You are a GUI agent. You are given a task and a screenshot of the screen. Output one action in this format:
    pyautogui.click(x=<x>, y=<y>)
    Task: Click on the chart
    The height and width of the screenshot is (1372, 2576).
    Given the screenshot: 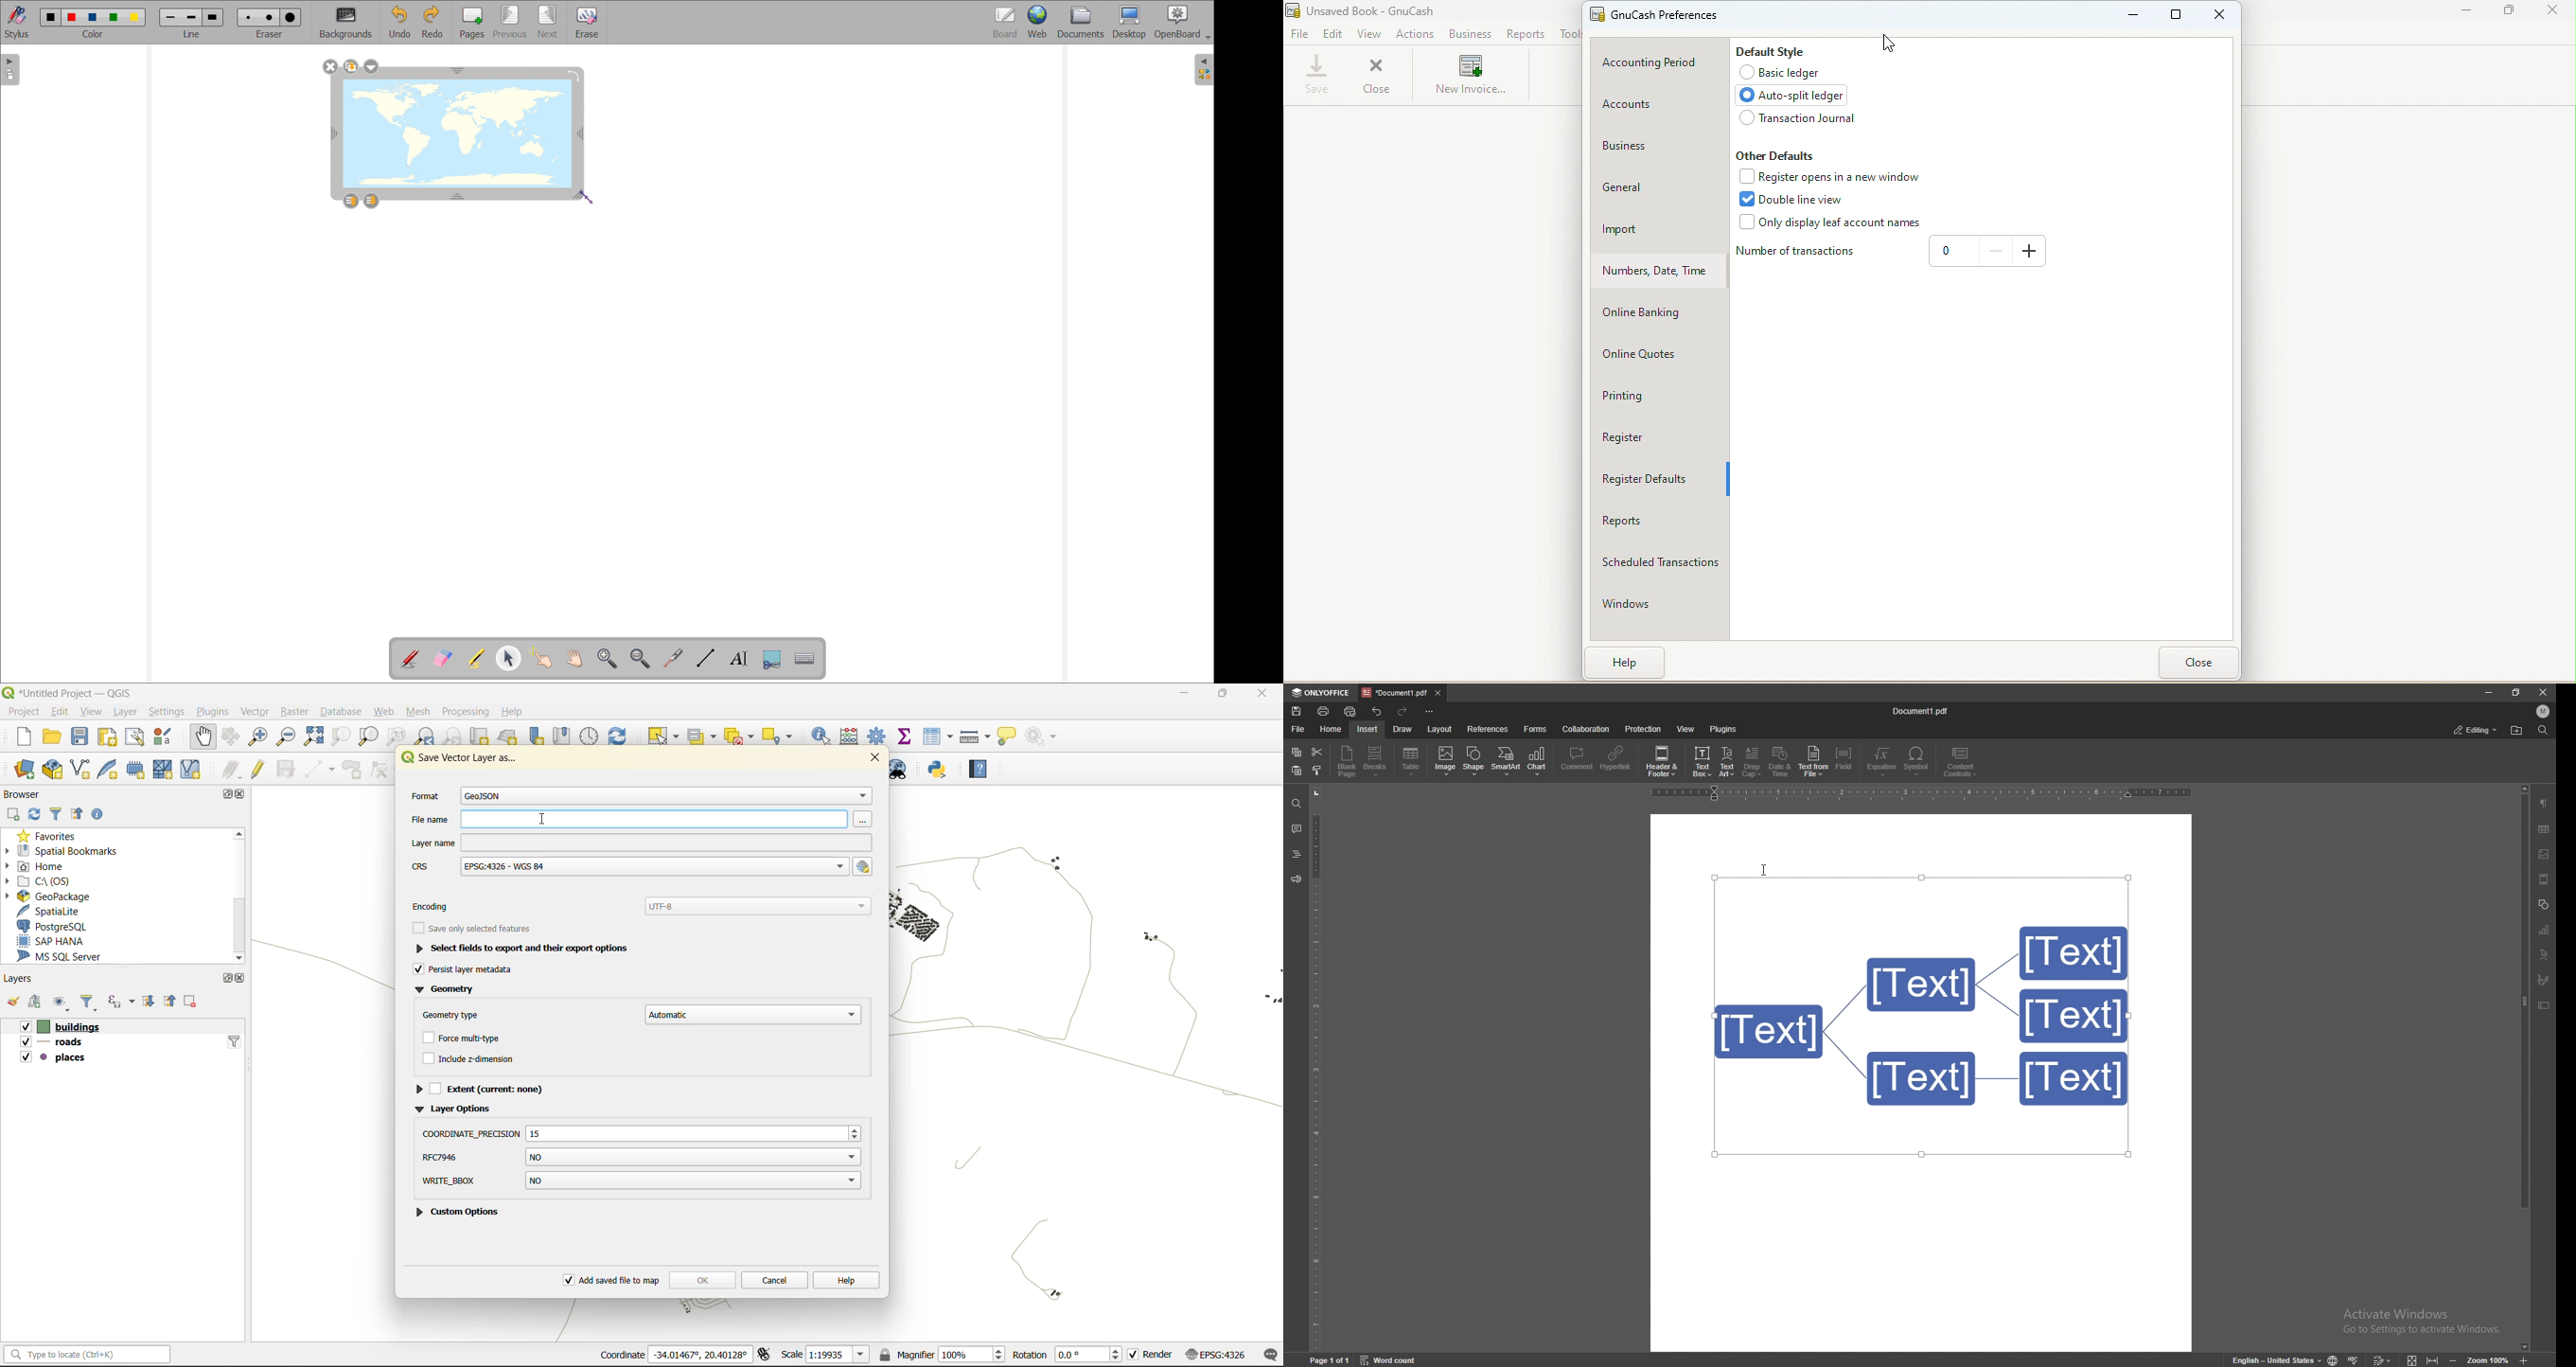 What is the action you would take?
    pyautogui.click(x=2546, y=929)
    